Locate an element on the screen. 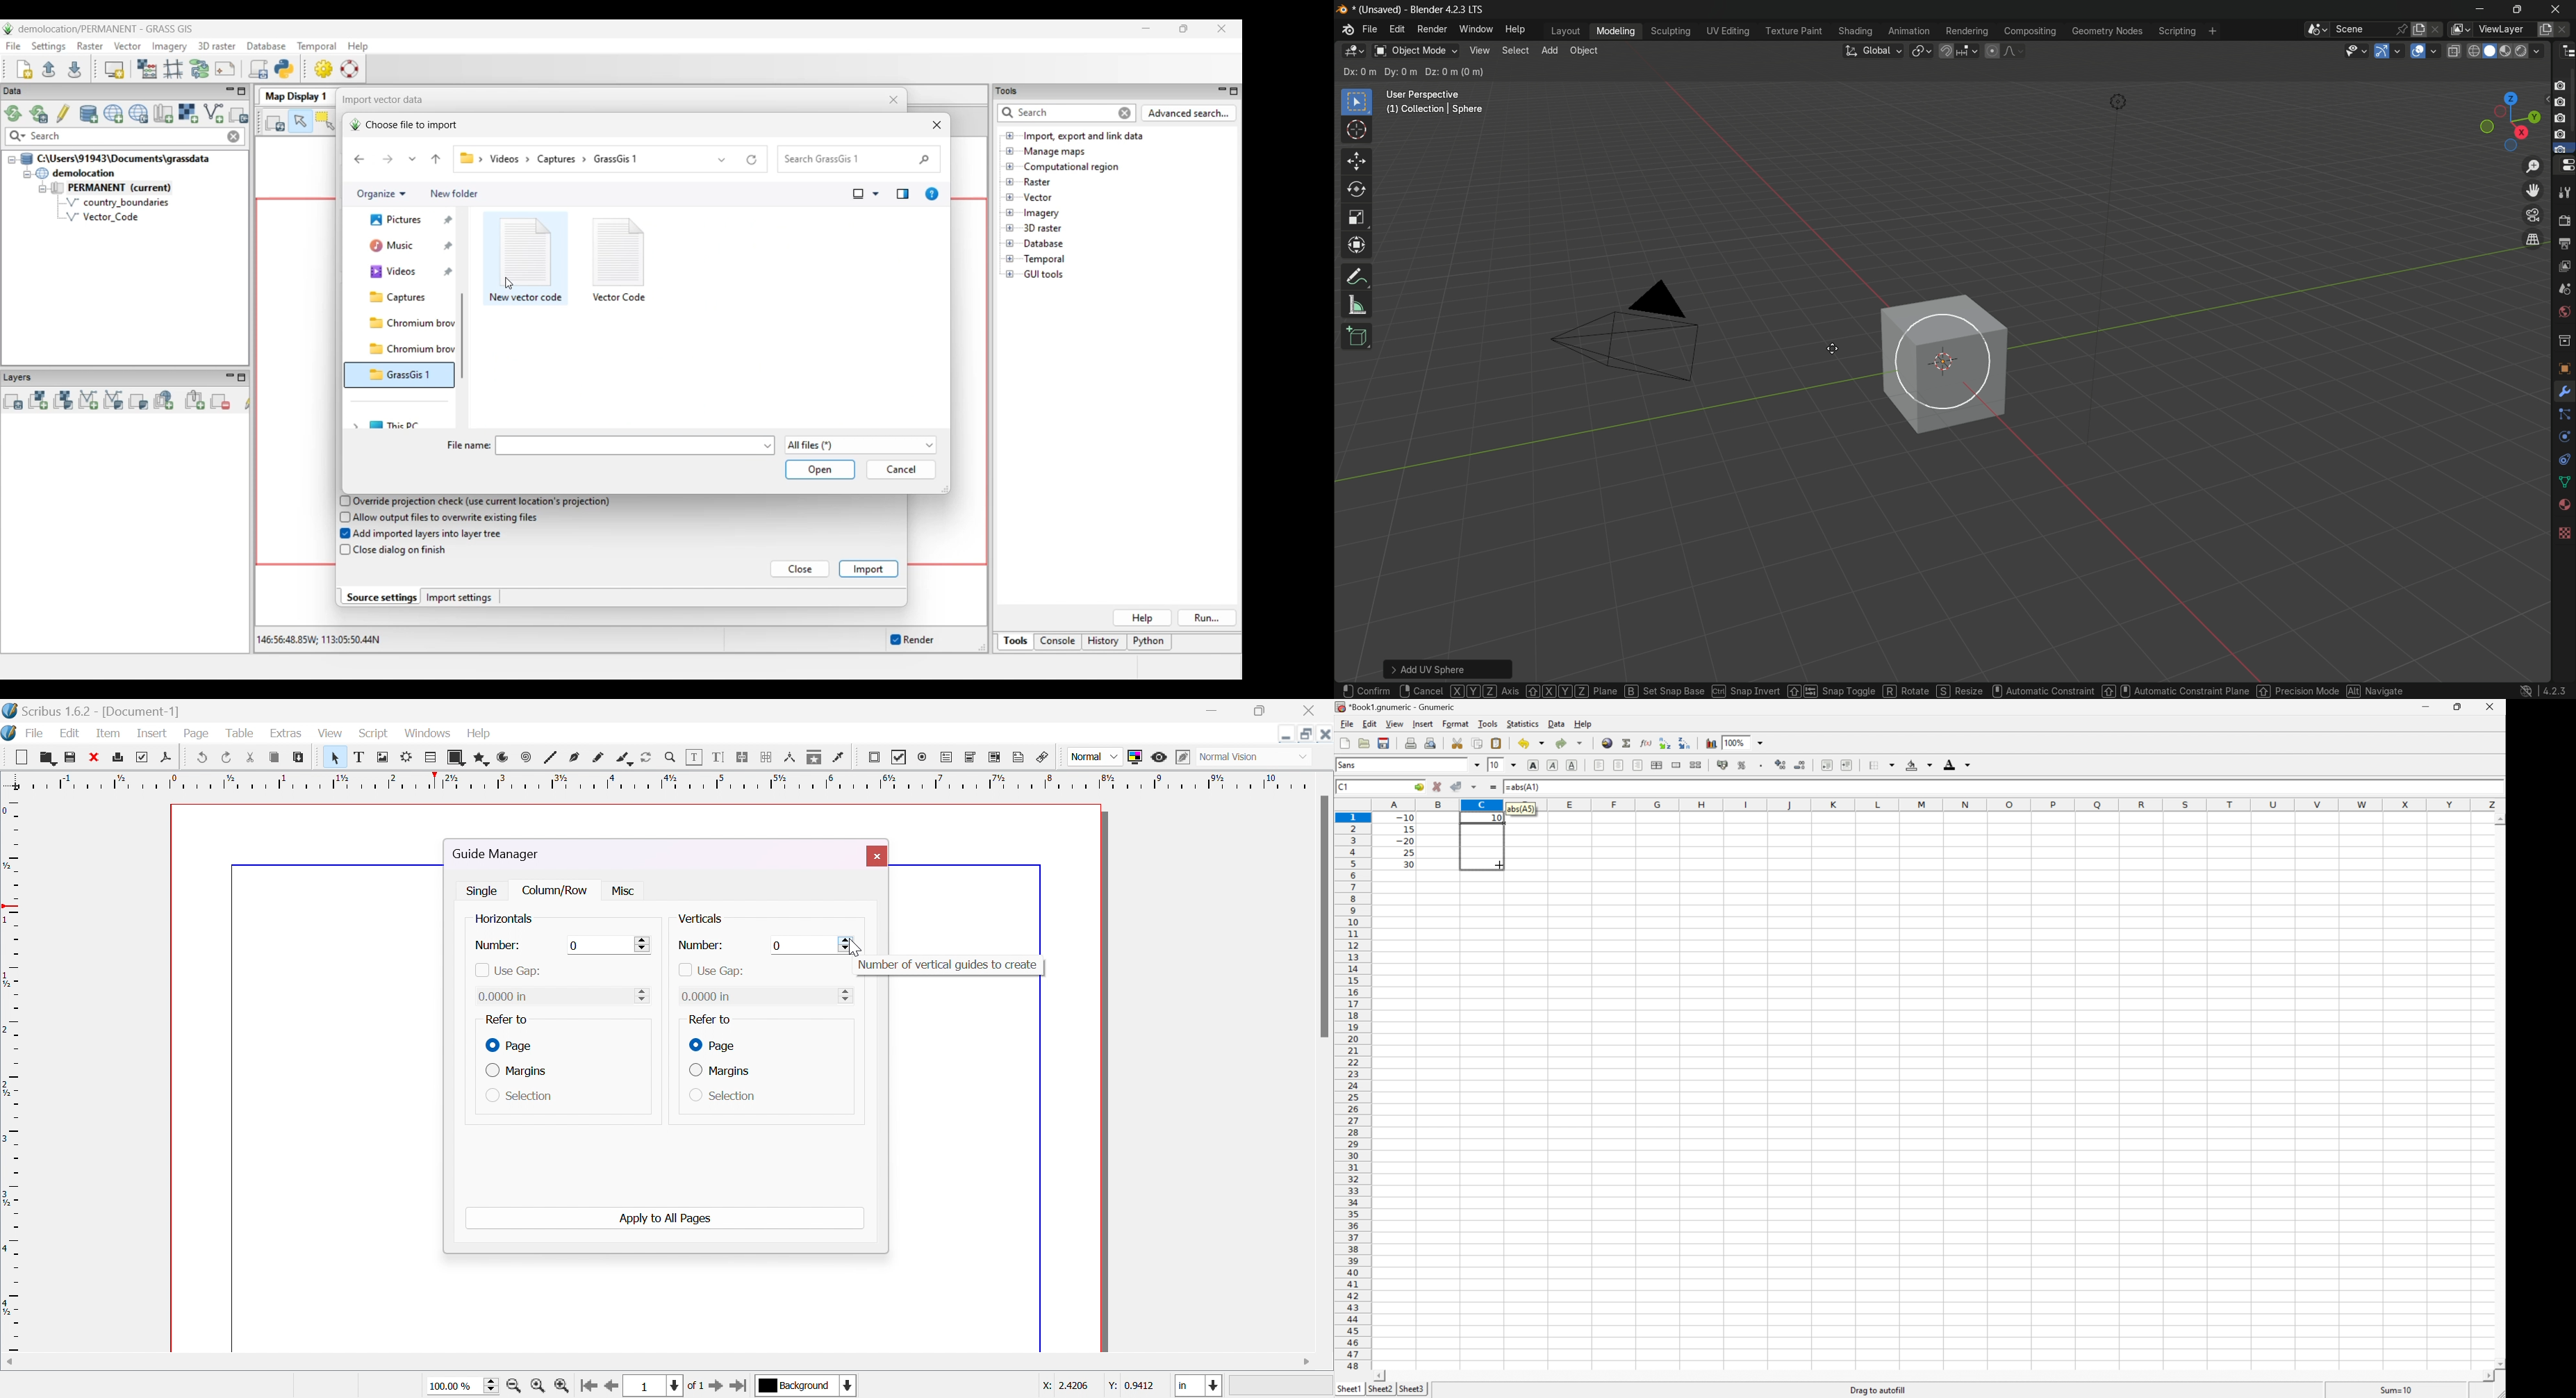  geometry nodes menu is located at coordinates (2108, 30).